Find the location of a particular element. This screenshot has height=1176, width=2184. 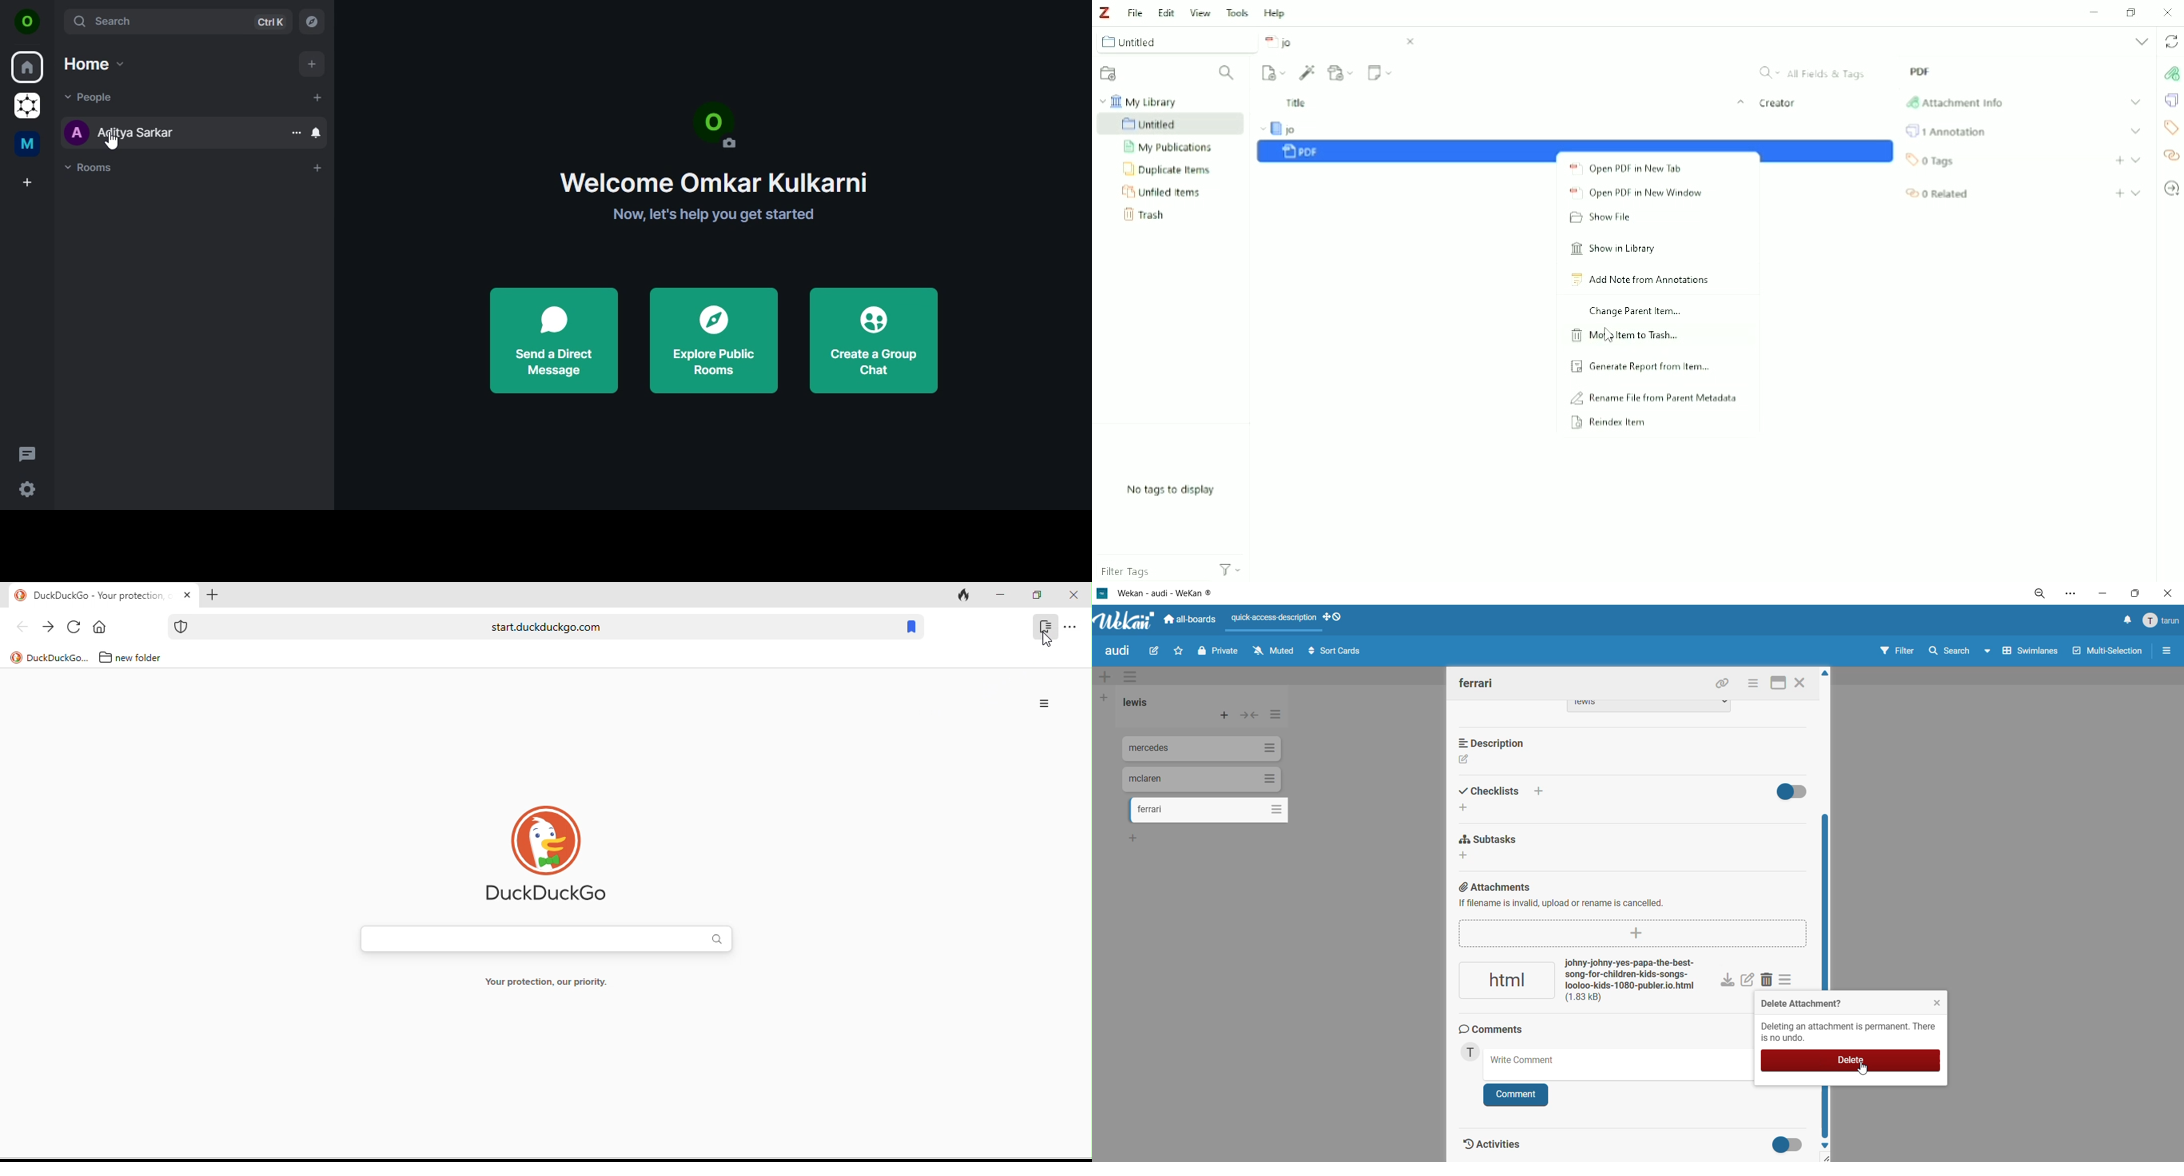

Cursor is located at coordinates (1611, 339).